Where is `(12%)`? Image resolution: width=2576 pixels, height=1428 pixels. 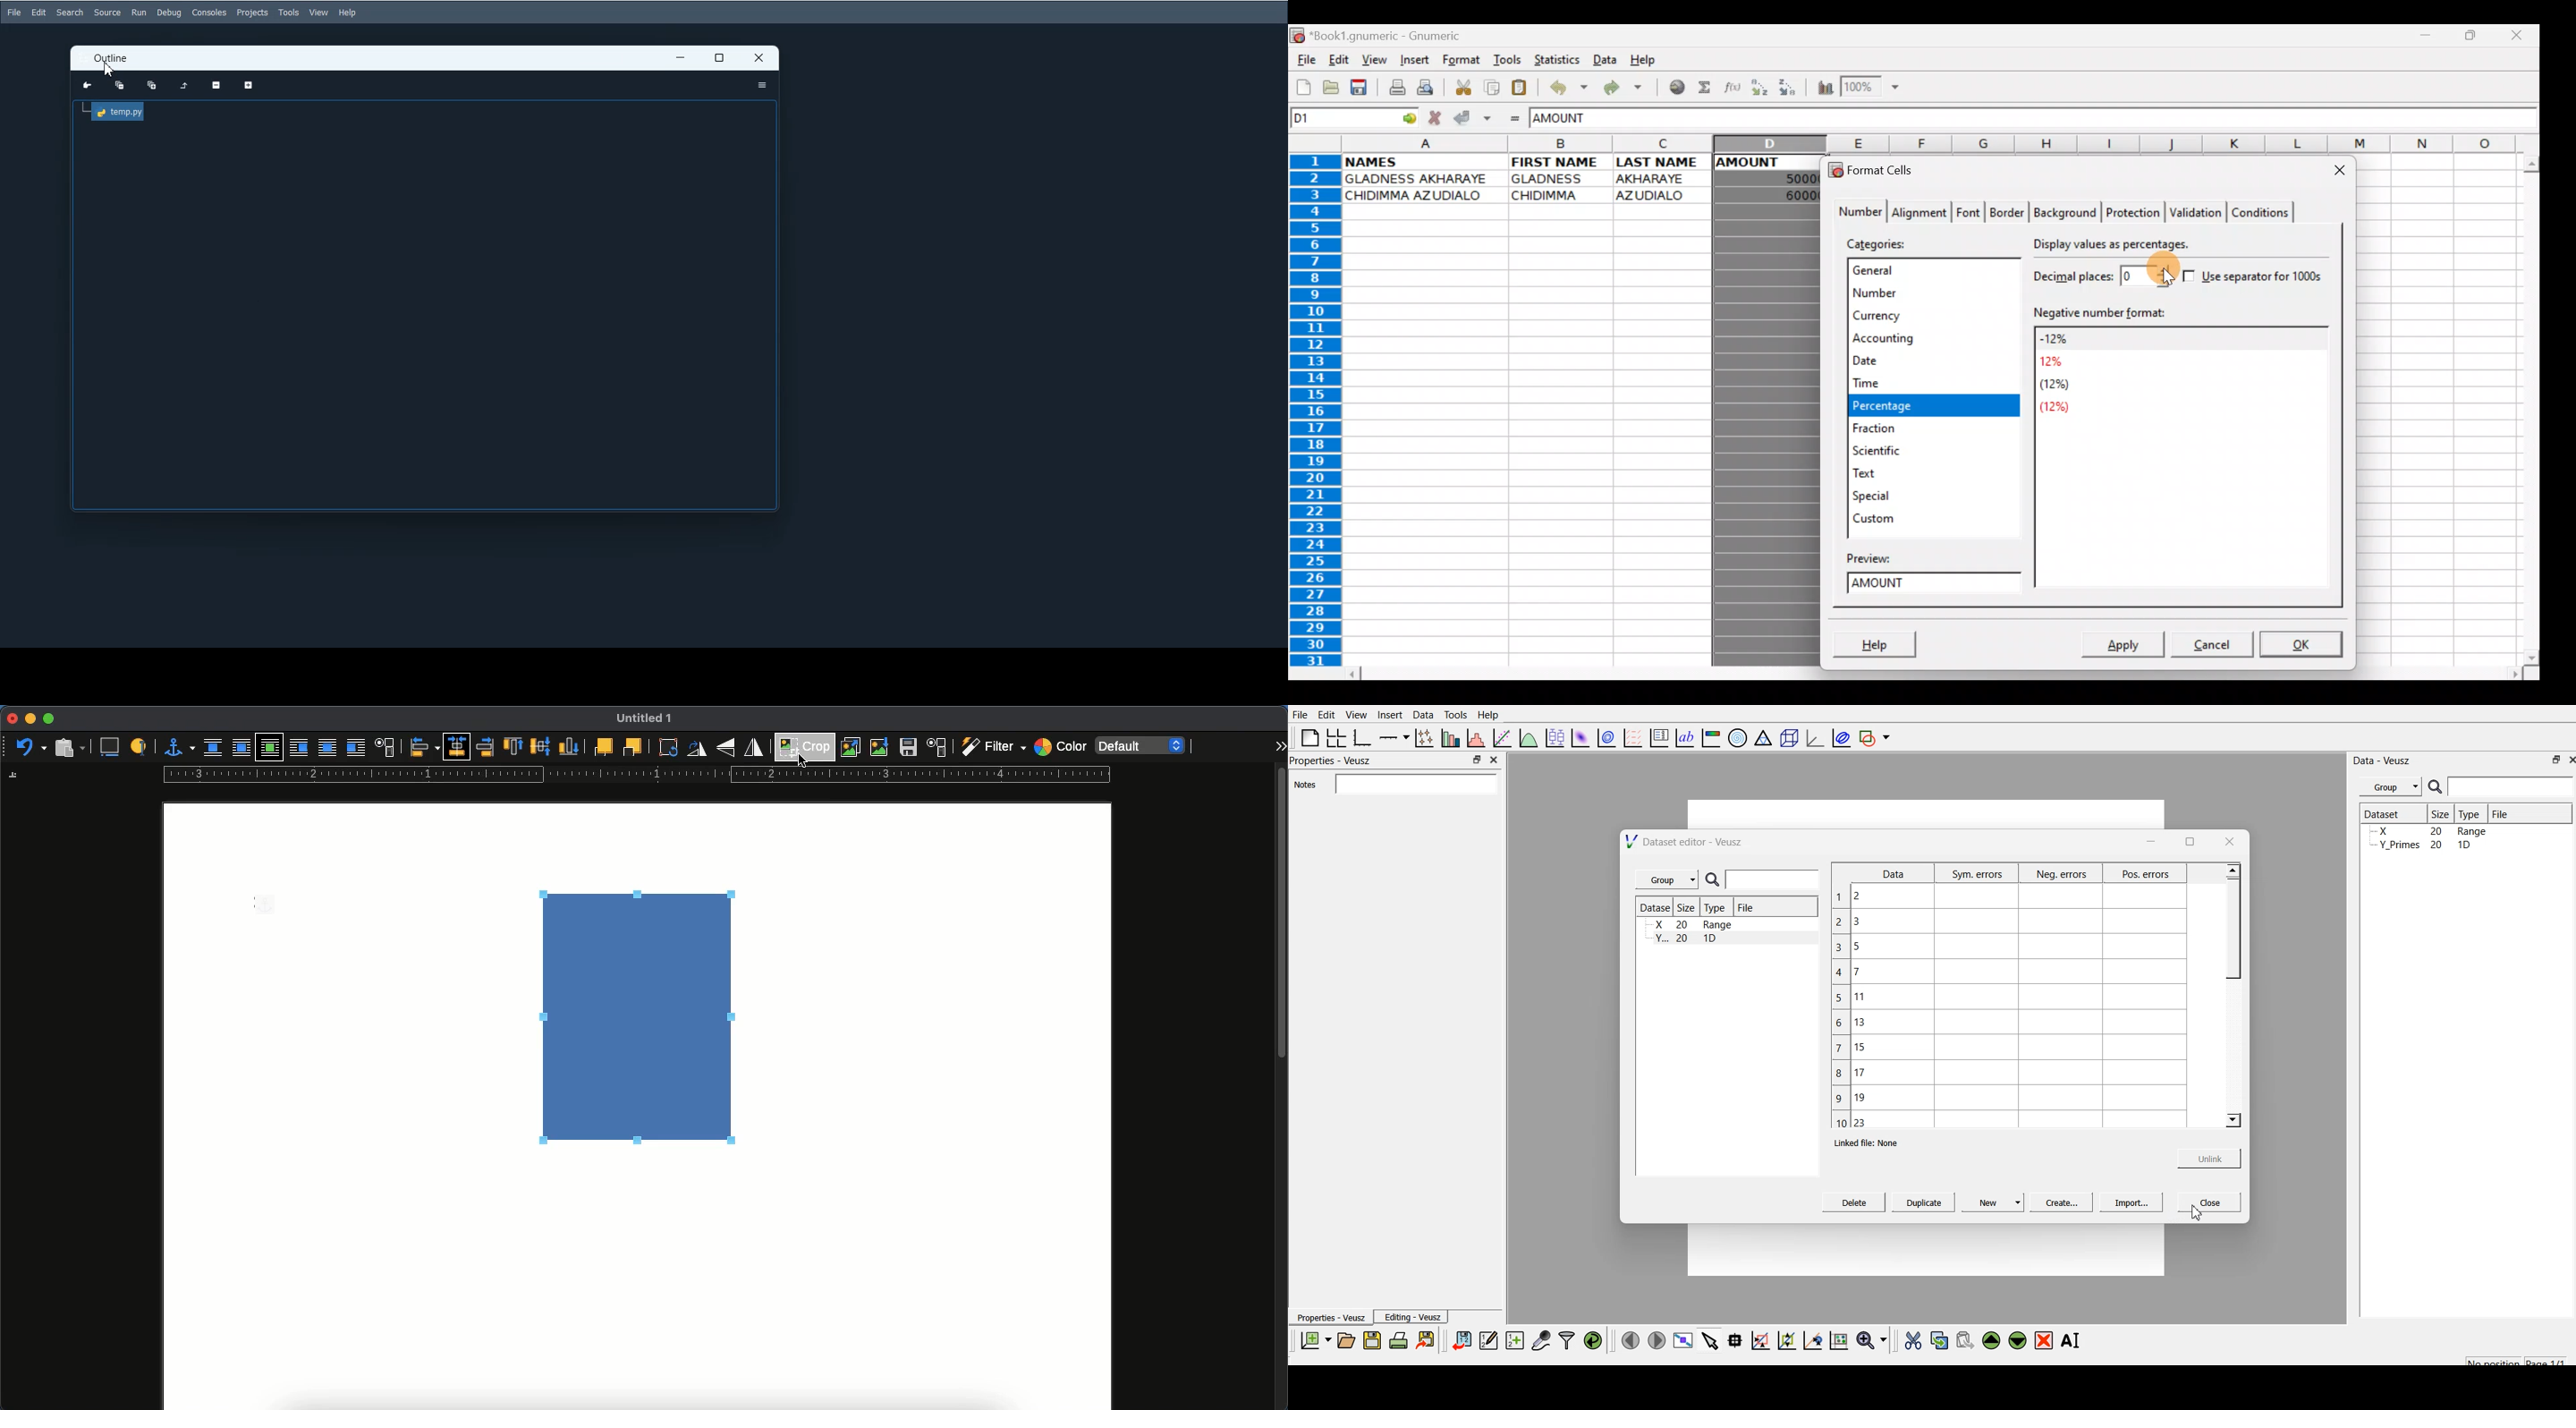 (12%) is located at coordinates (2067, 408).